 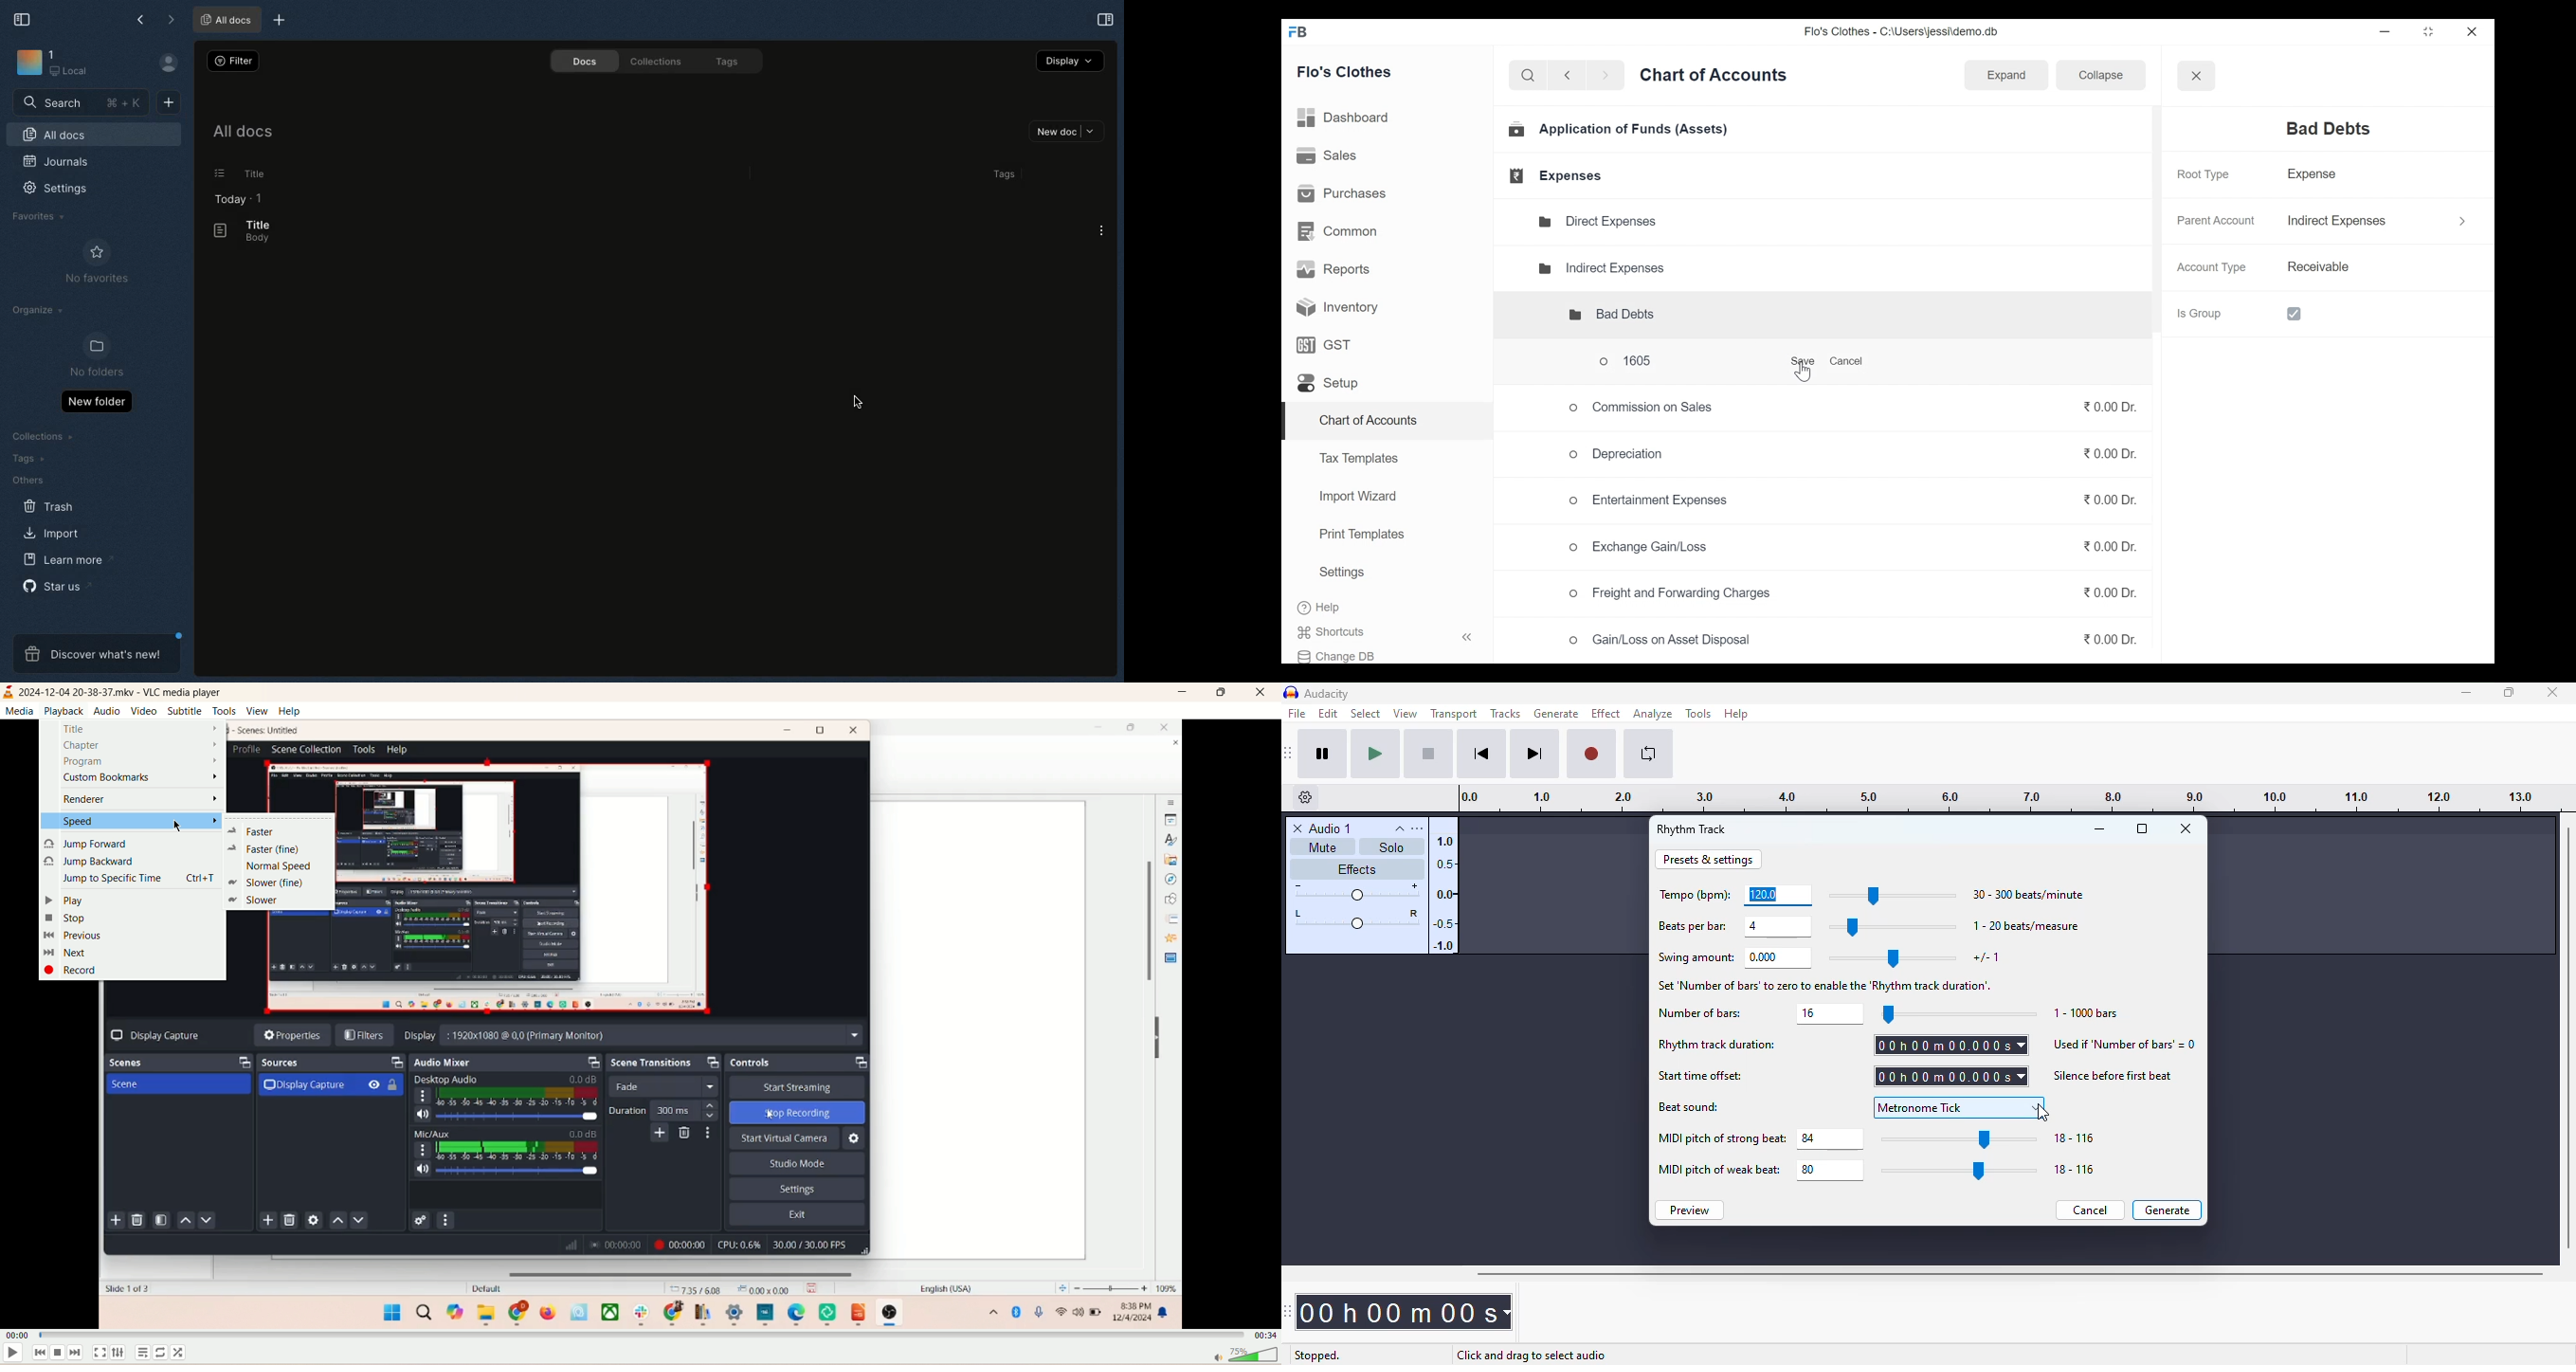 I want to click on stop, so click(x=1428, y=754).